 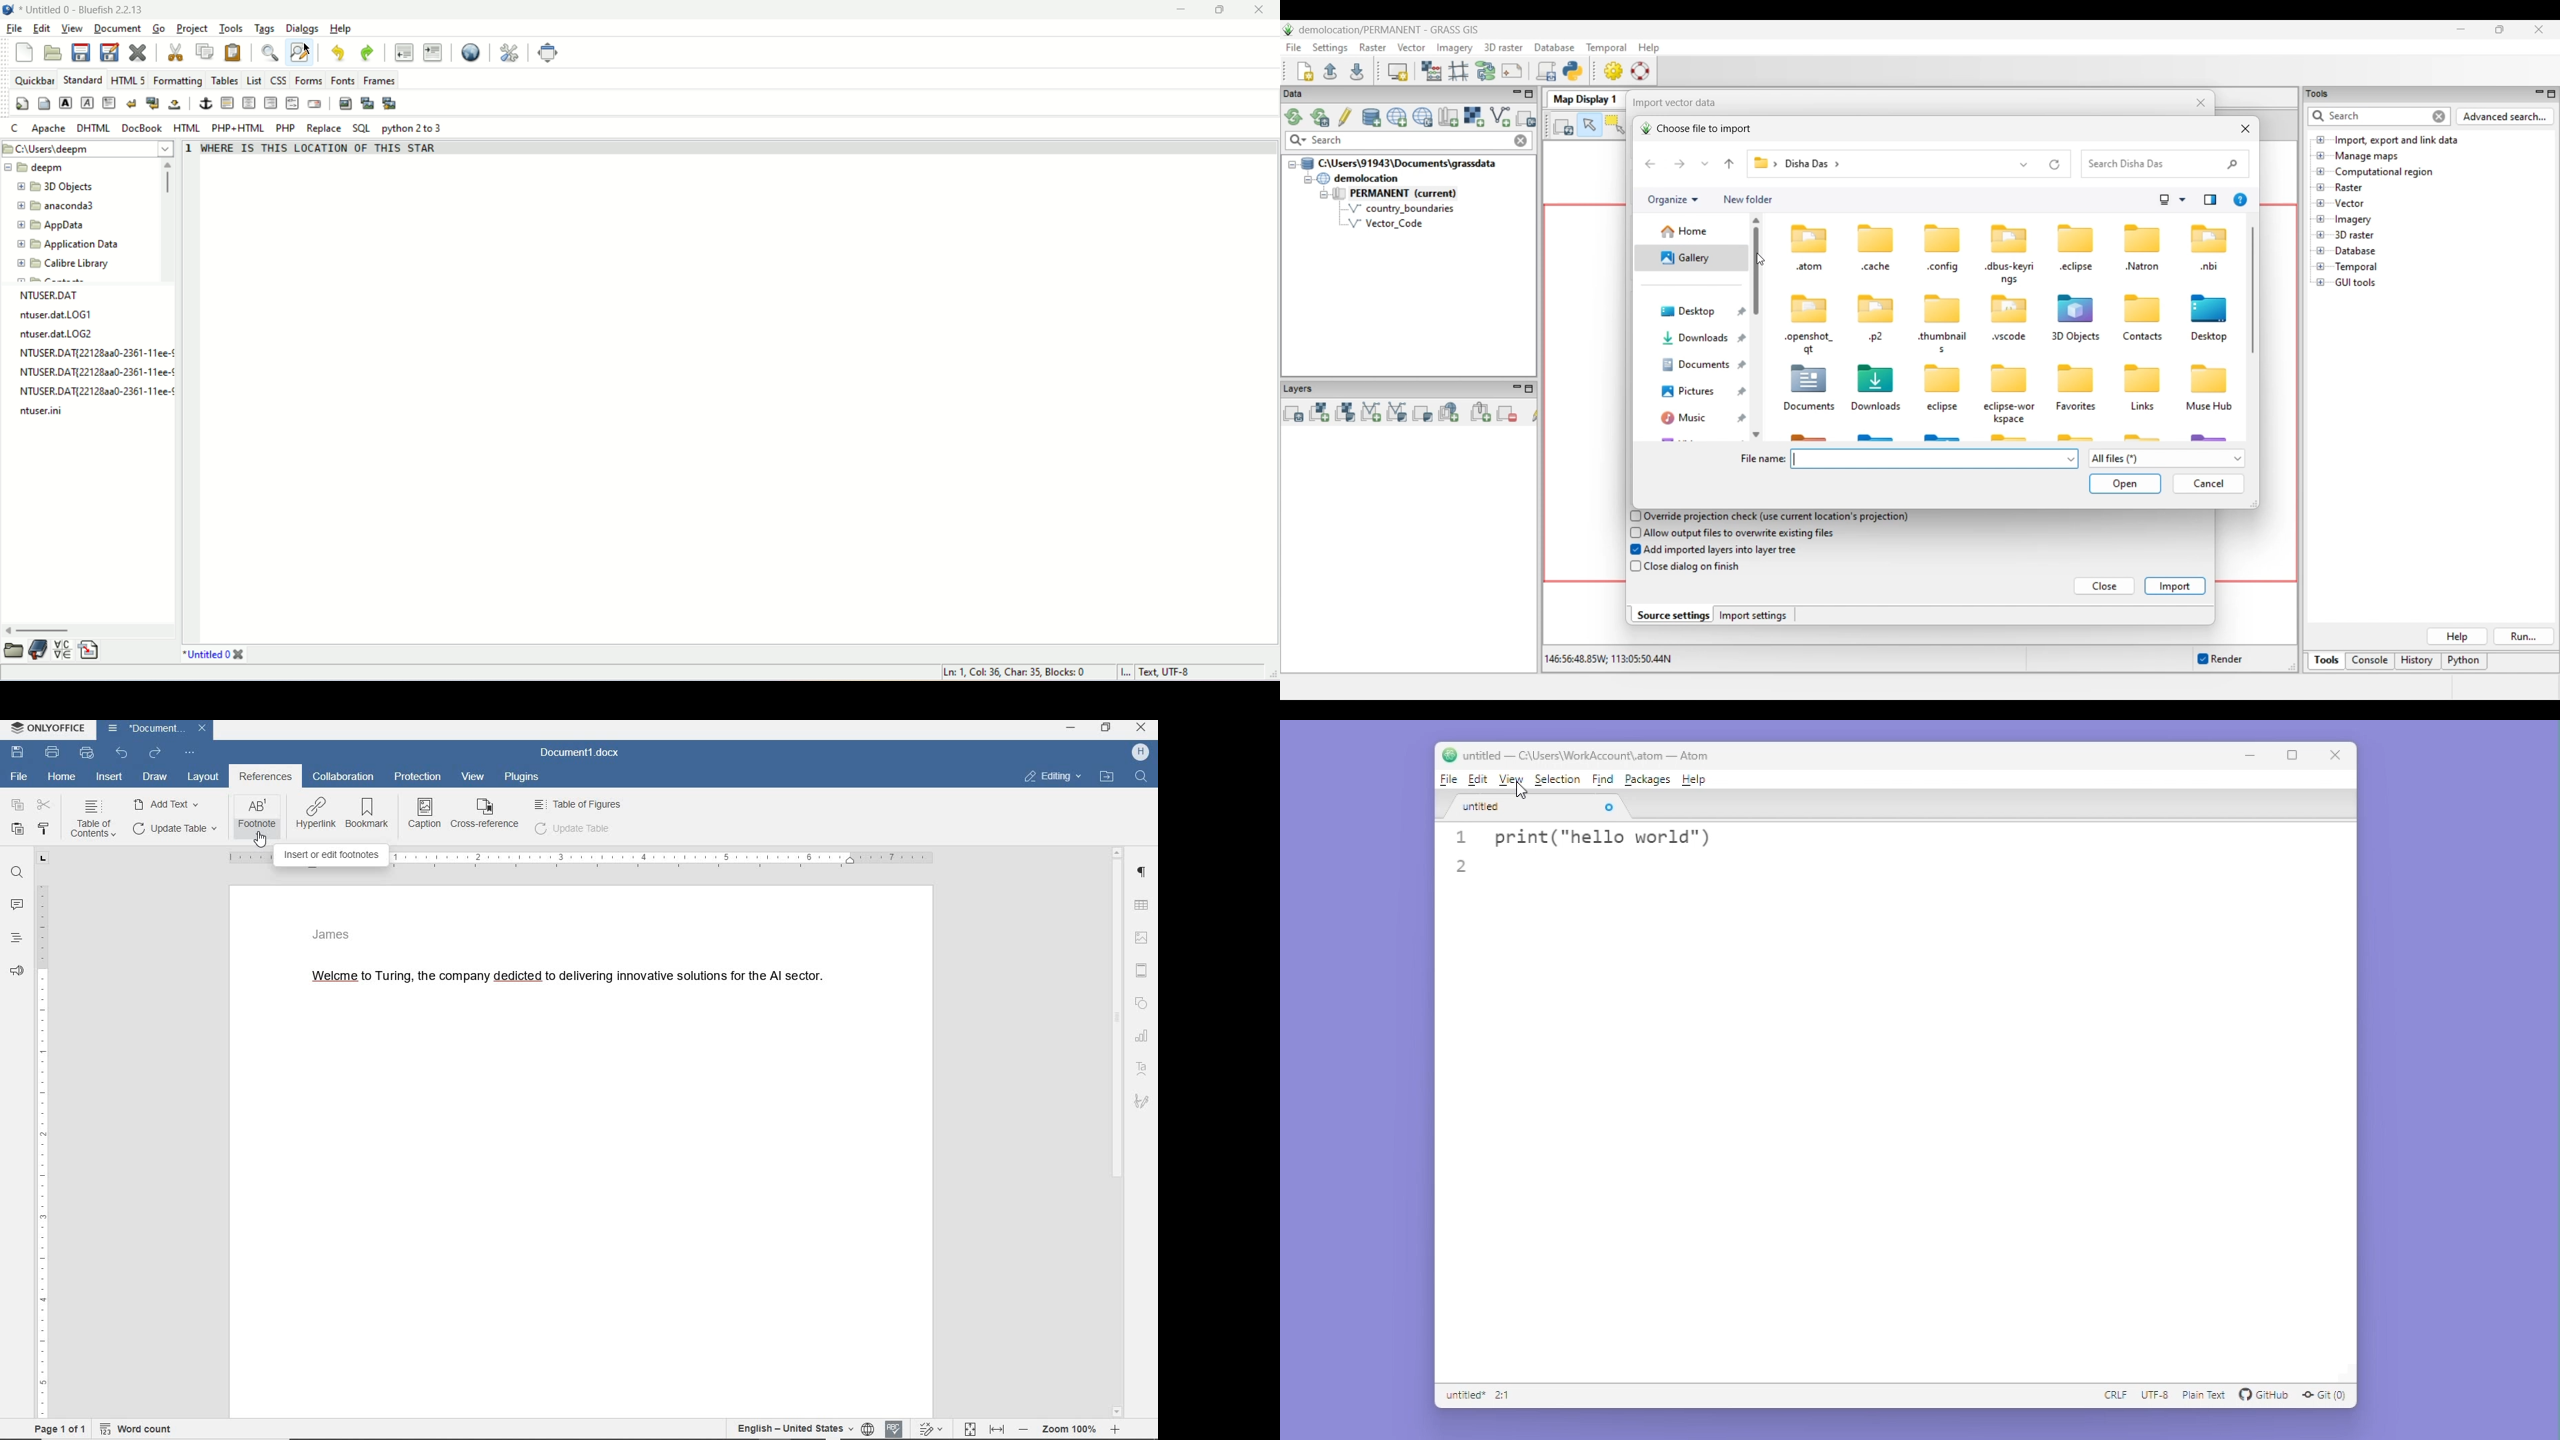 What do you see at coordinates (1142, 1102) in the screenshot?
I see `SIGNATURE` at bounding box center [1142, 1102].